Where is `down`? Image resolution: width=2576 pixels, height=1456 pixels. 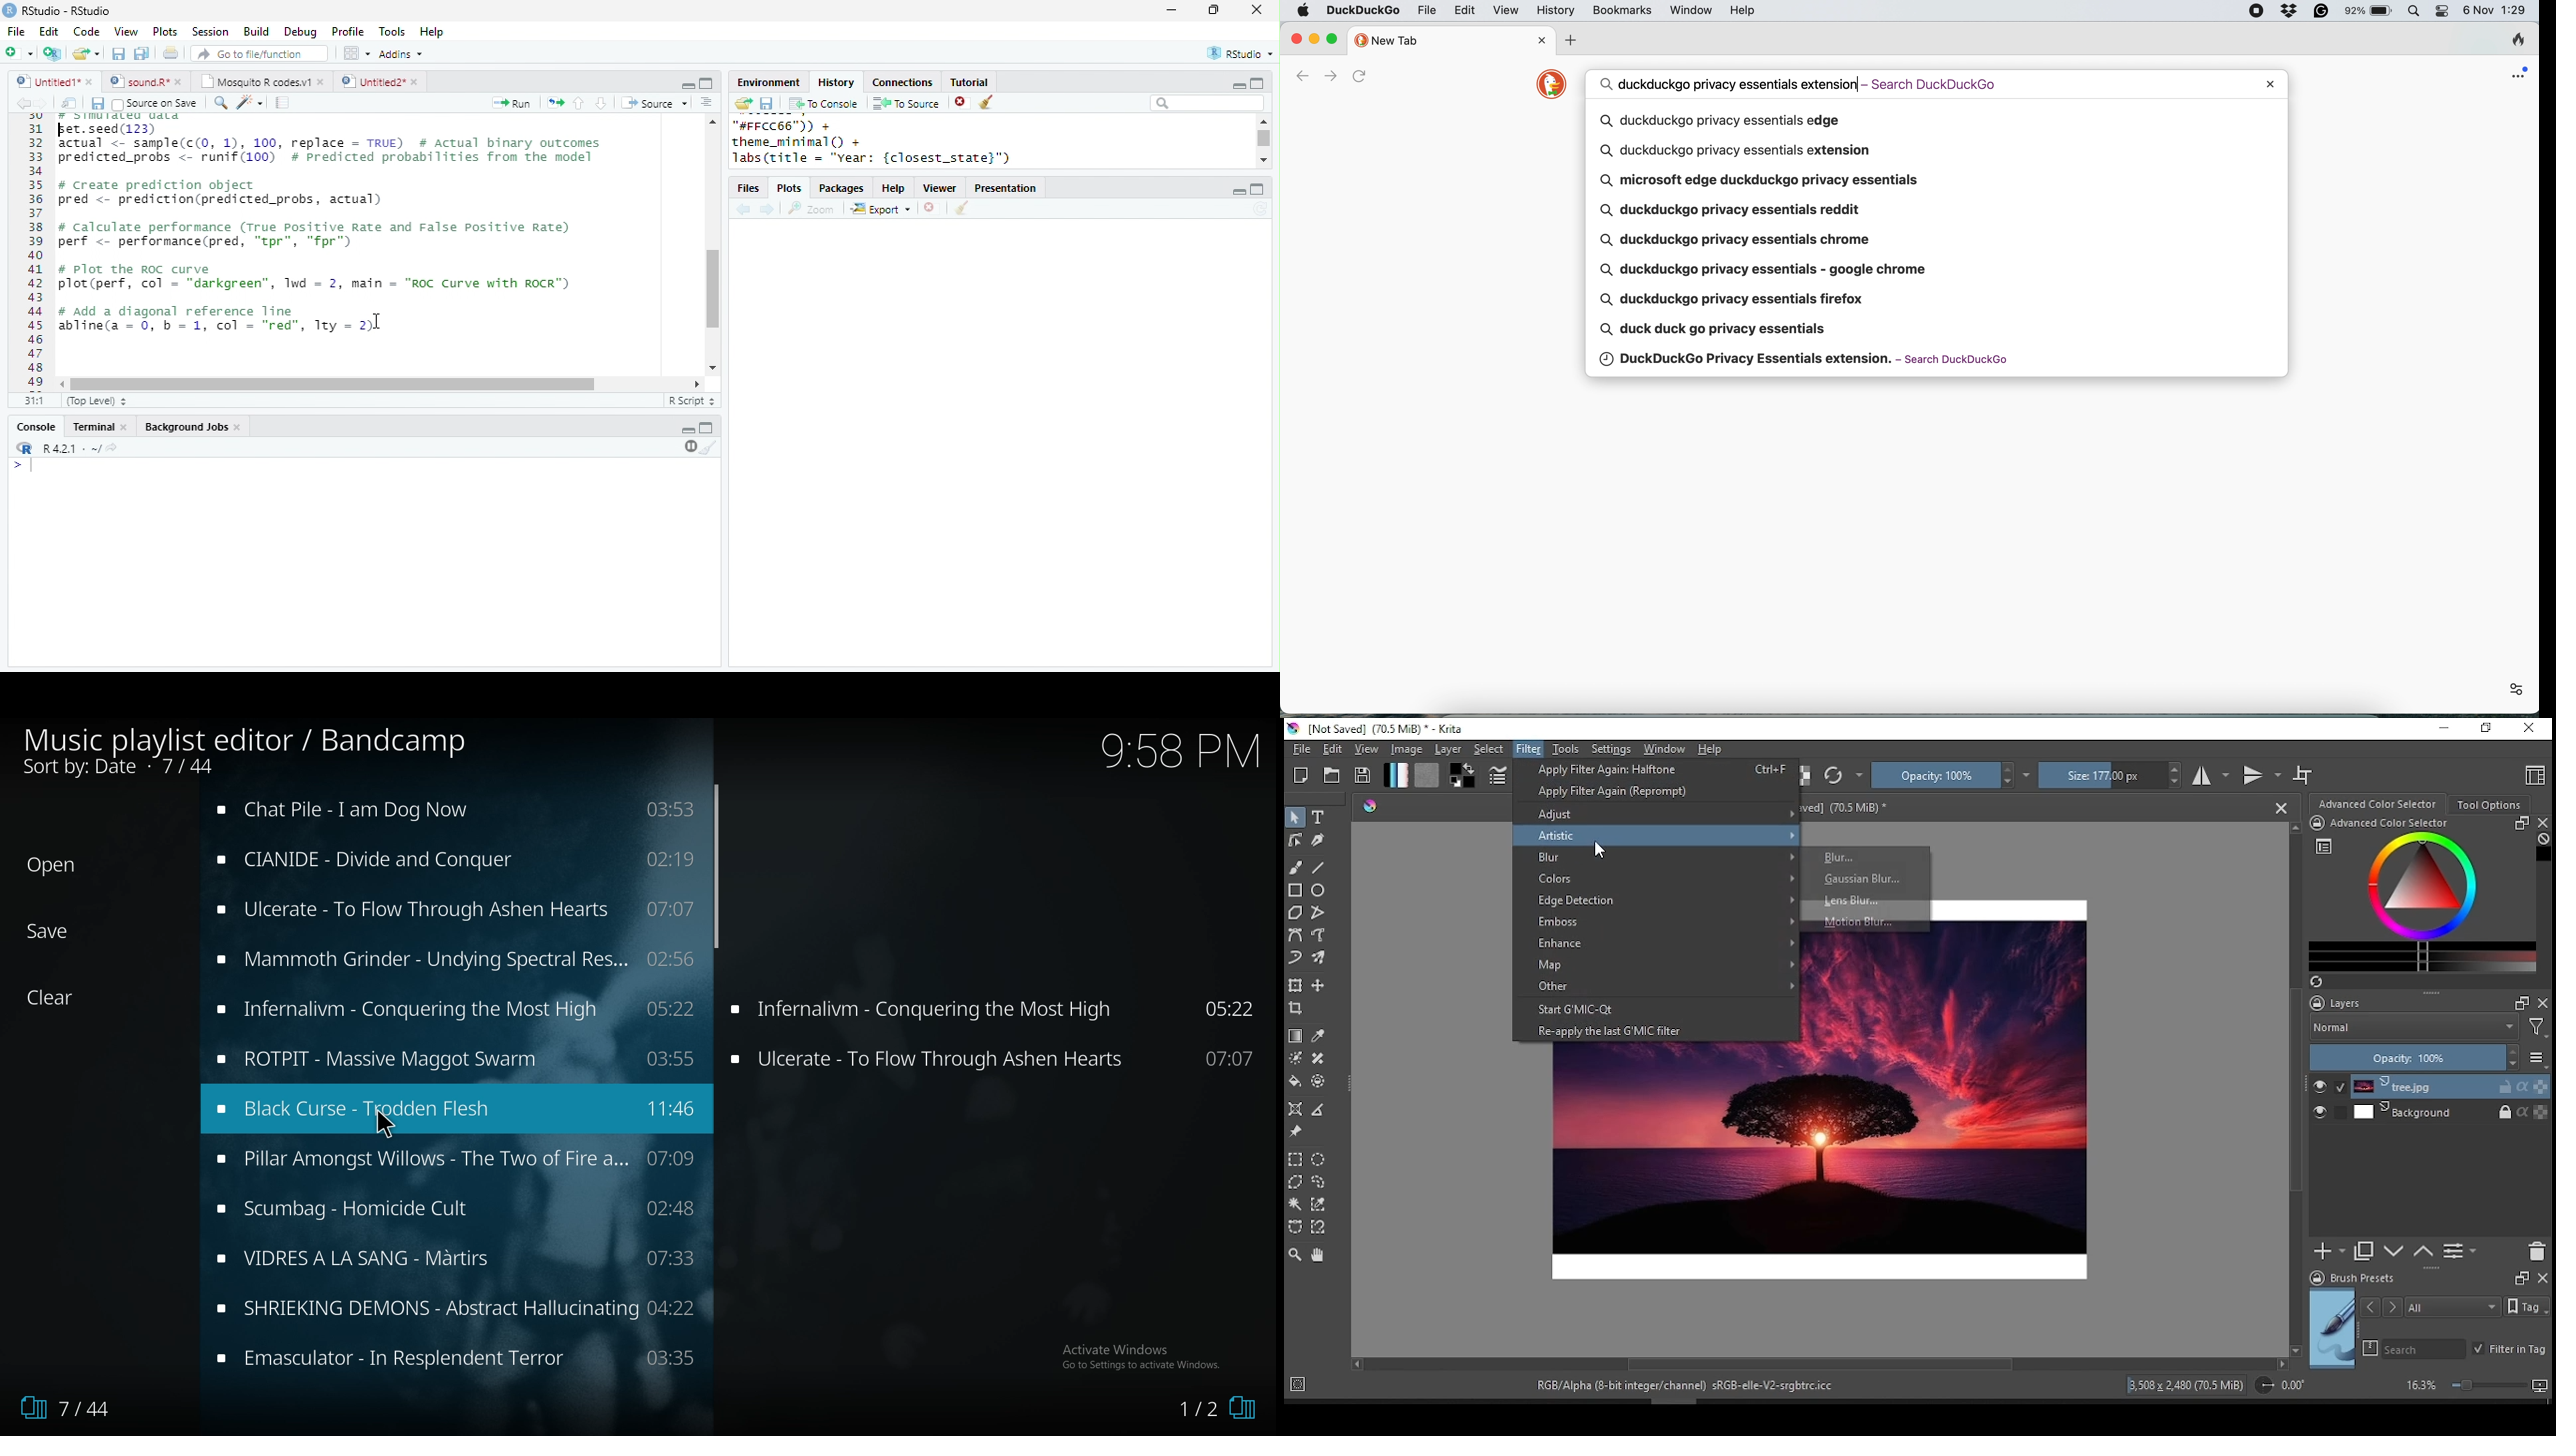 down is located at coordinates (600, 103).